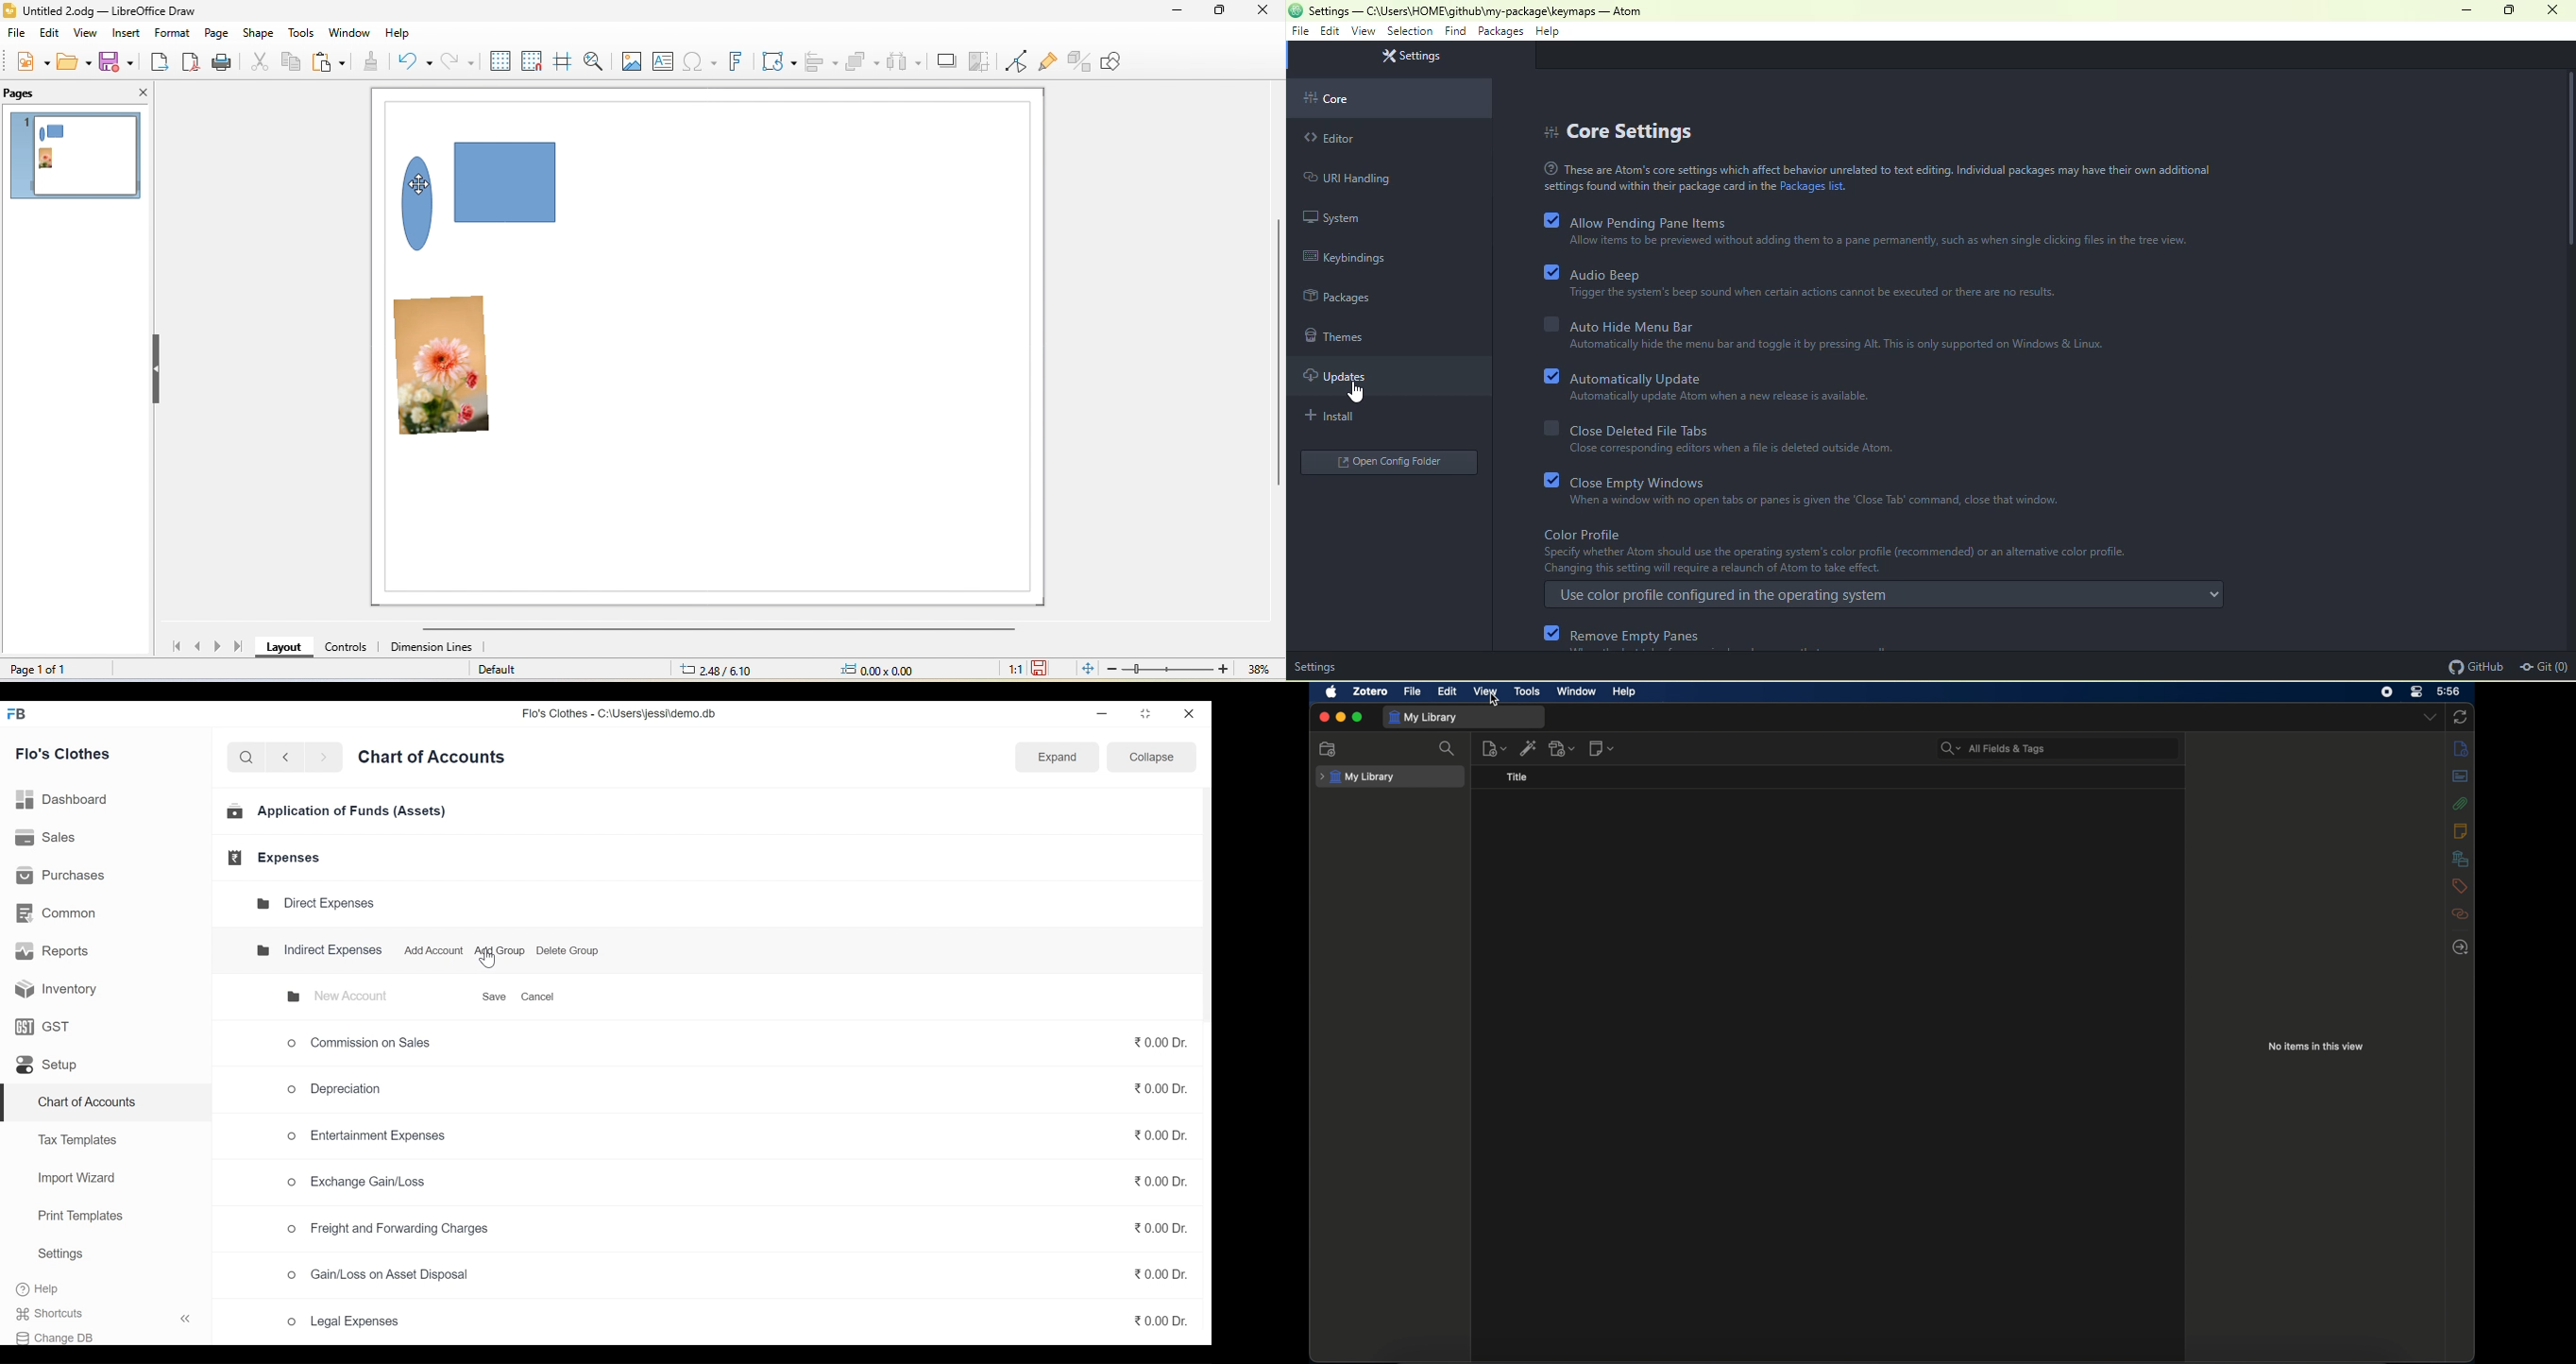 Image resolution: width=2576 pixels, height=1372 pixels. I want to click on info, so click(2461, 748).